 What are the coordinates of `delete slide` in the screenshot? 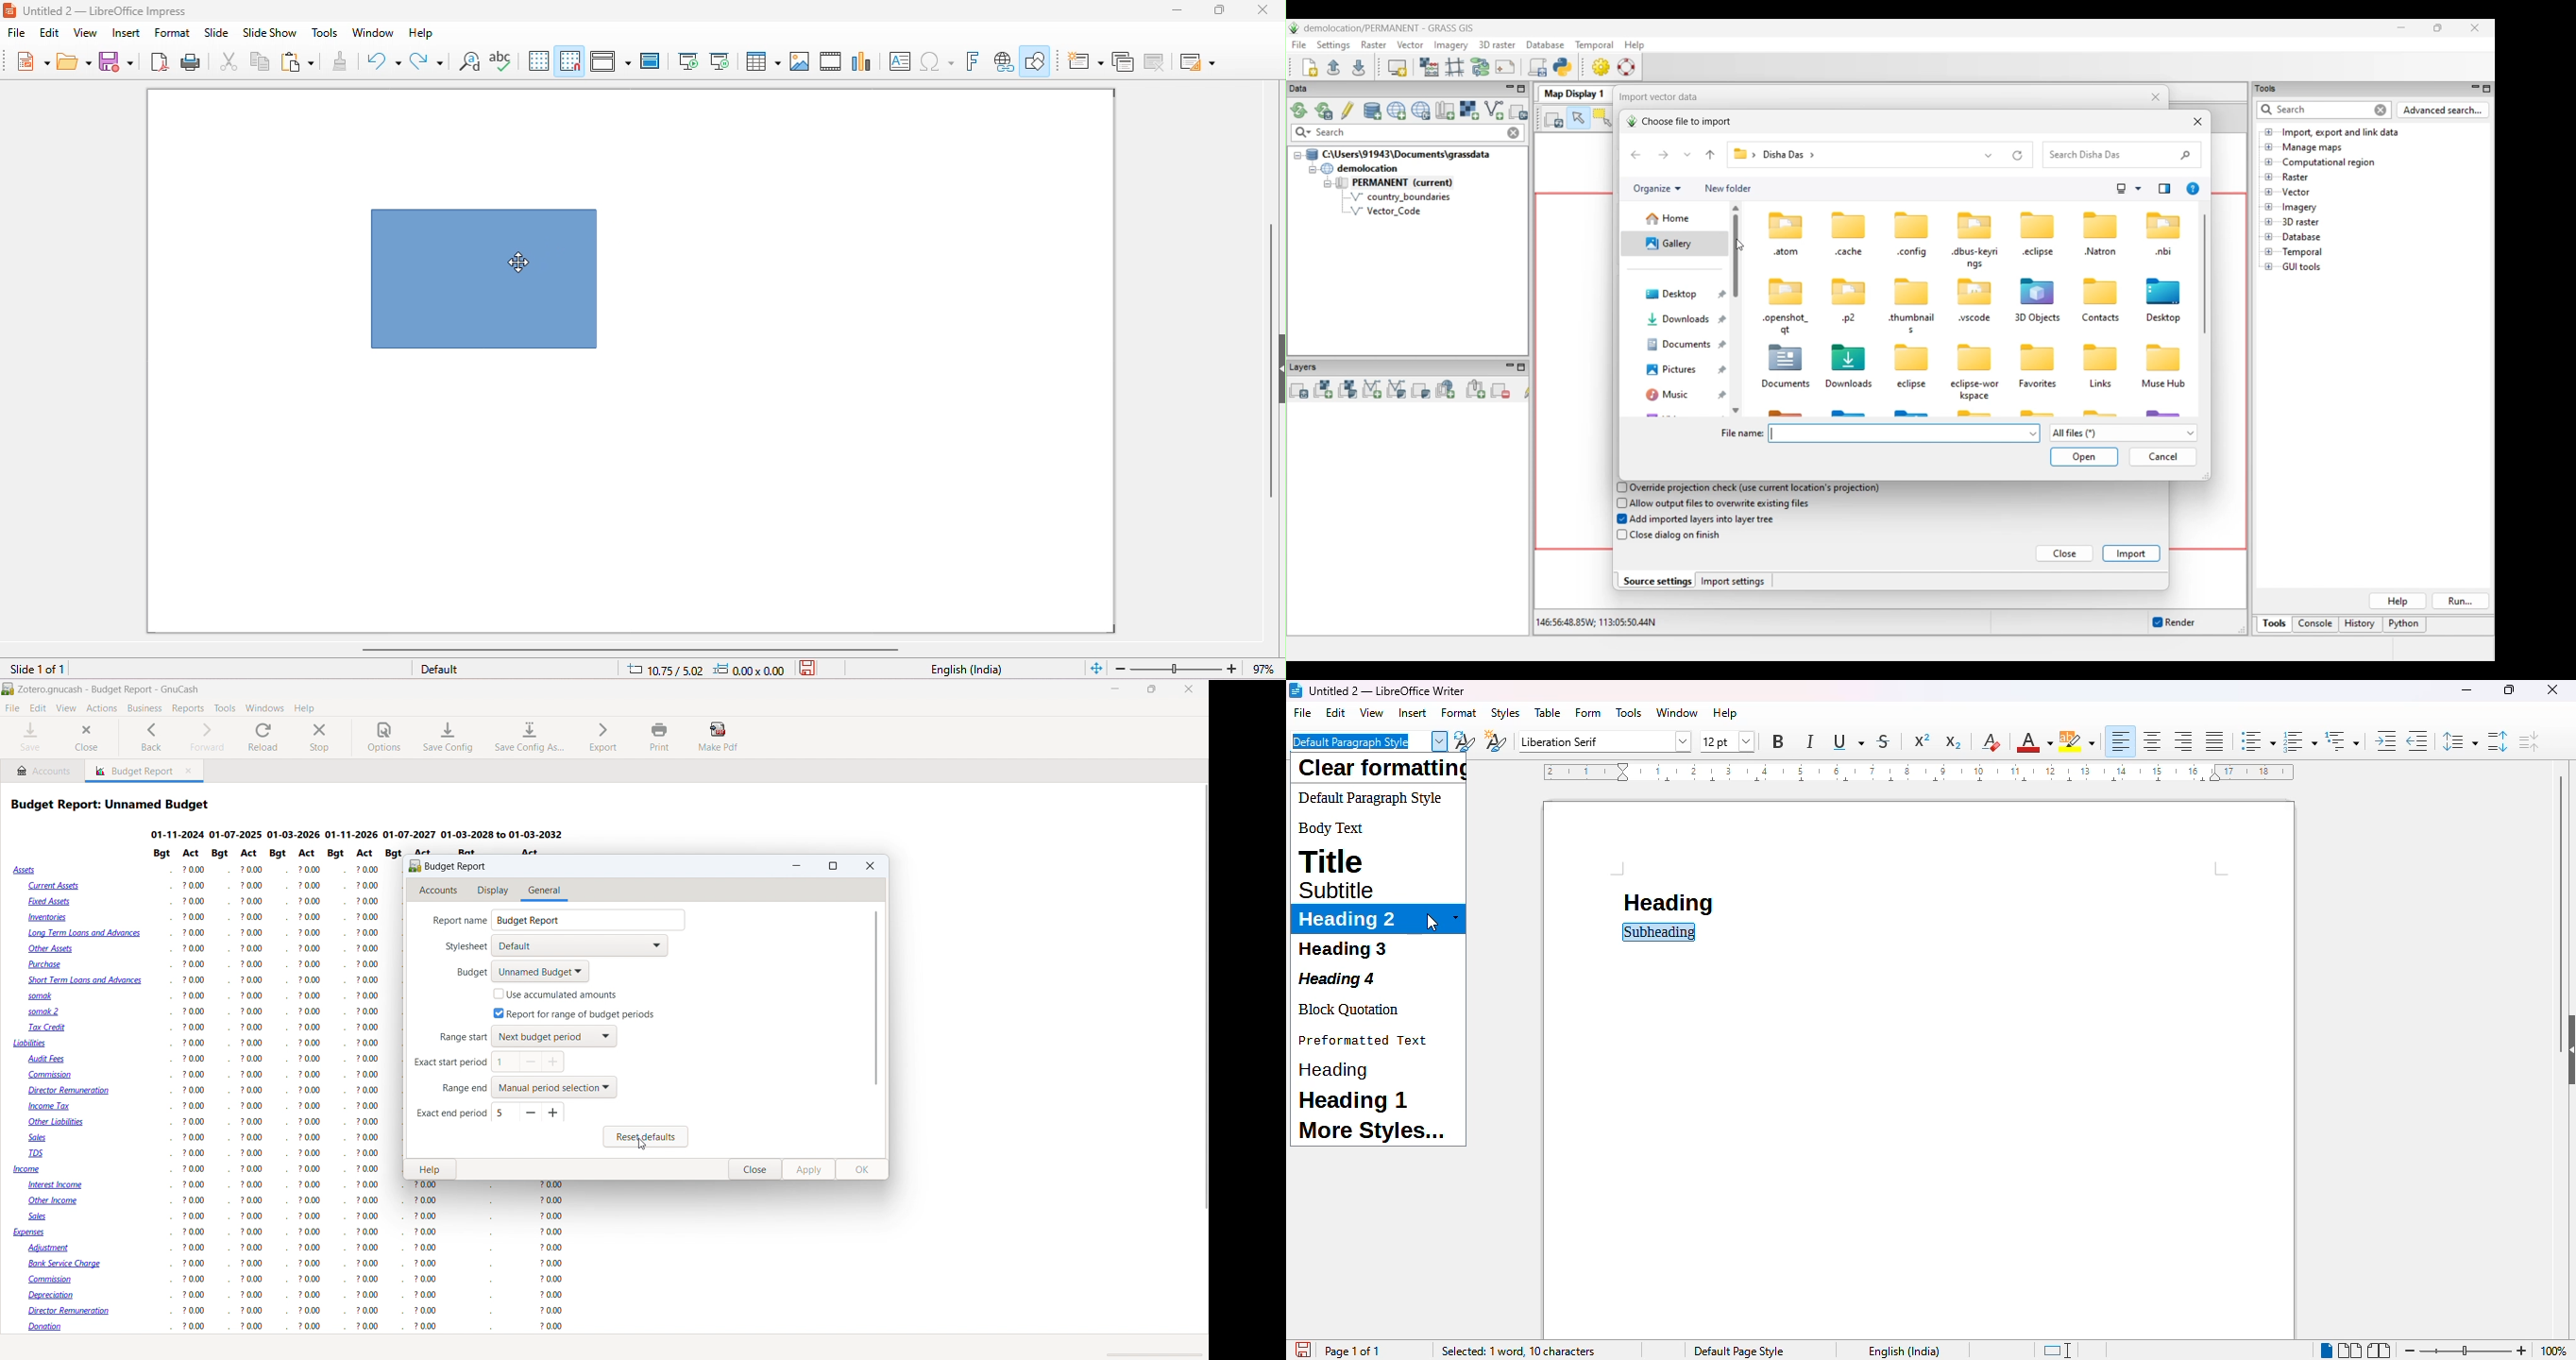 It's located at (1157, 64).